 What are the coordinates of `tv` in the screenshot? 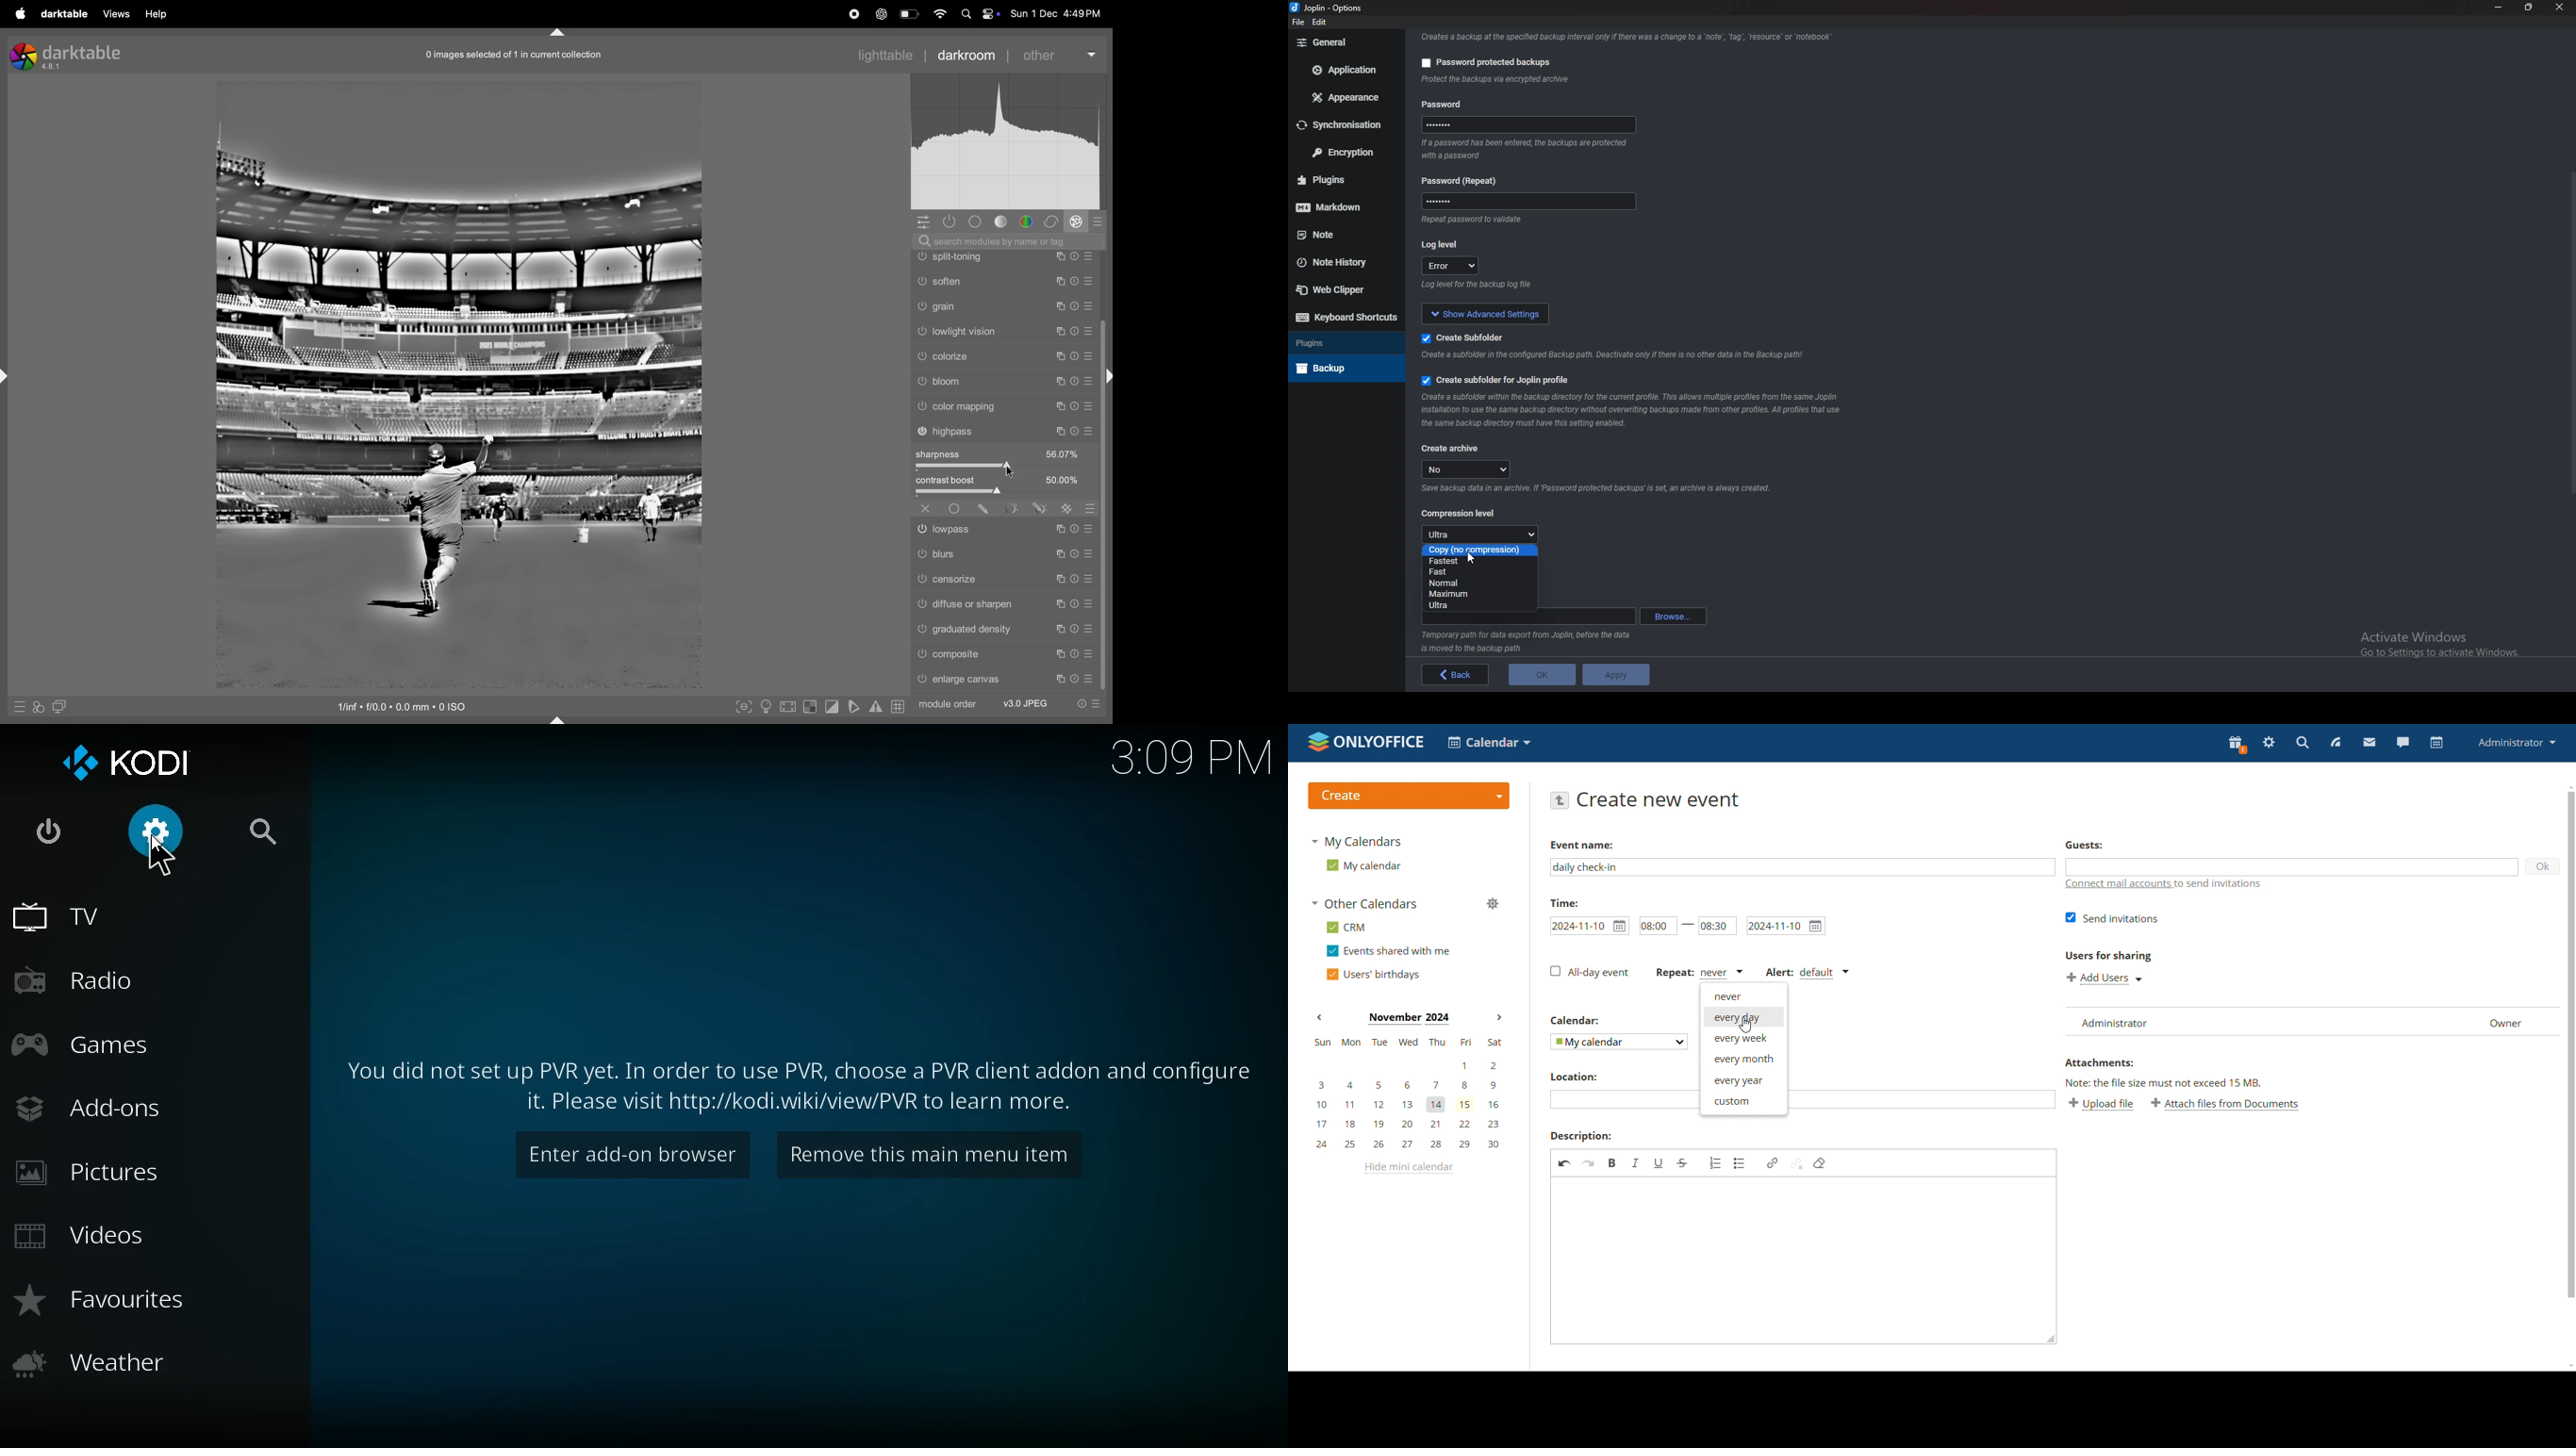 It's located at (124, 918).